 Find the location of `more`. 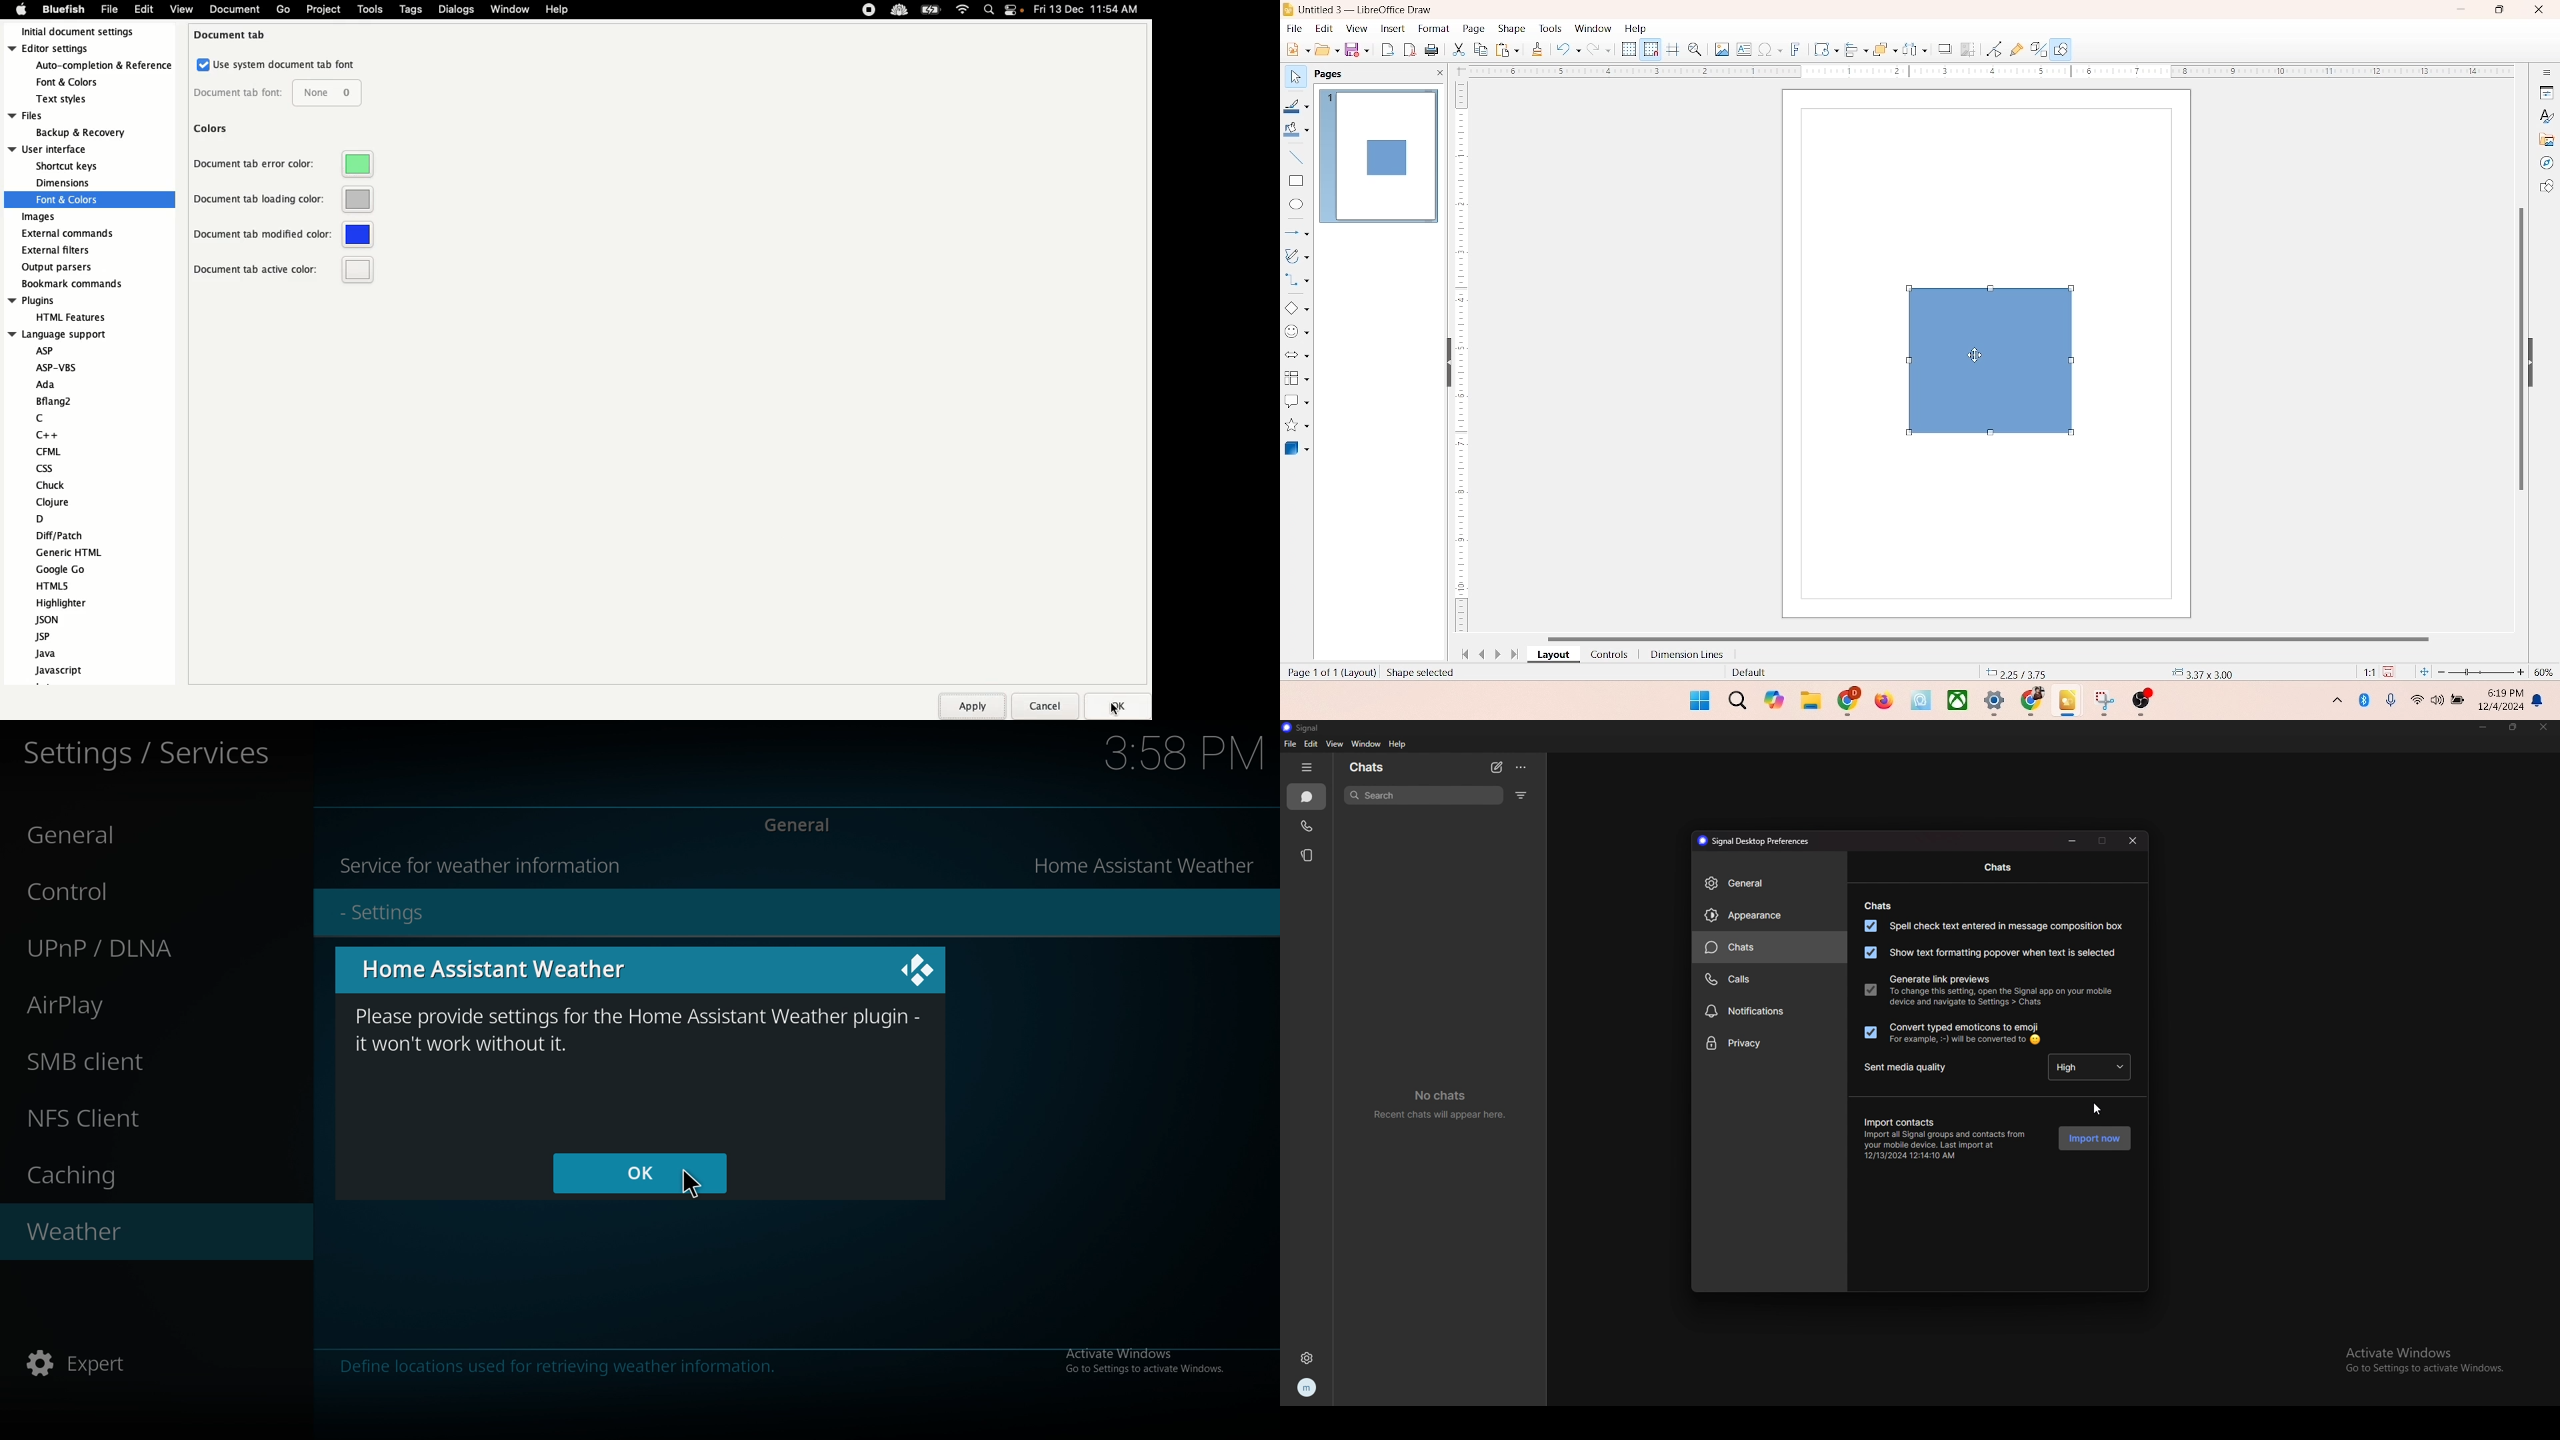

more is located at coordinates (2335, 700).